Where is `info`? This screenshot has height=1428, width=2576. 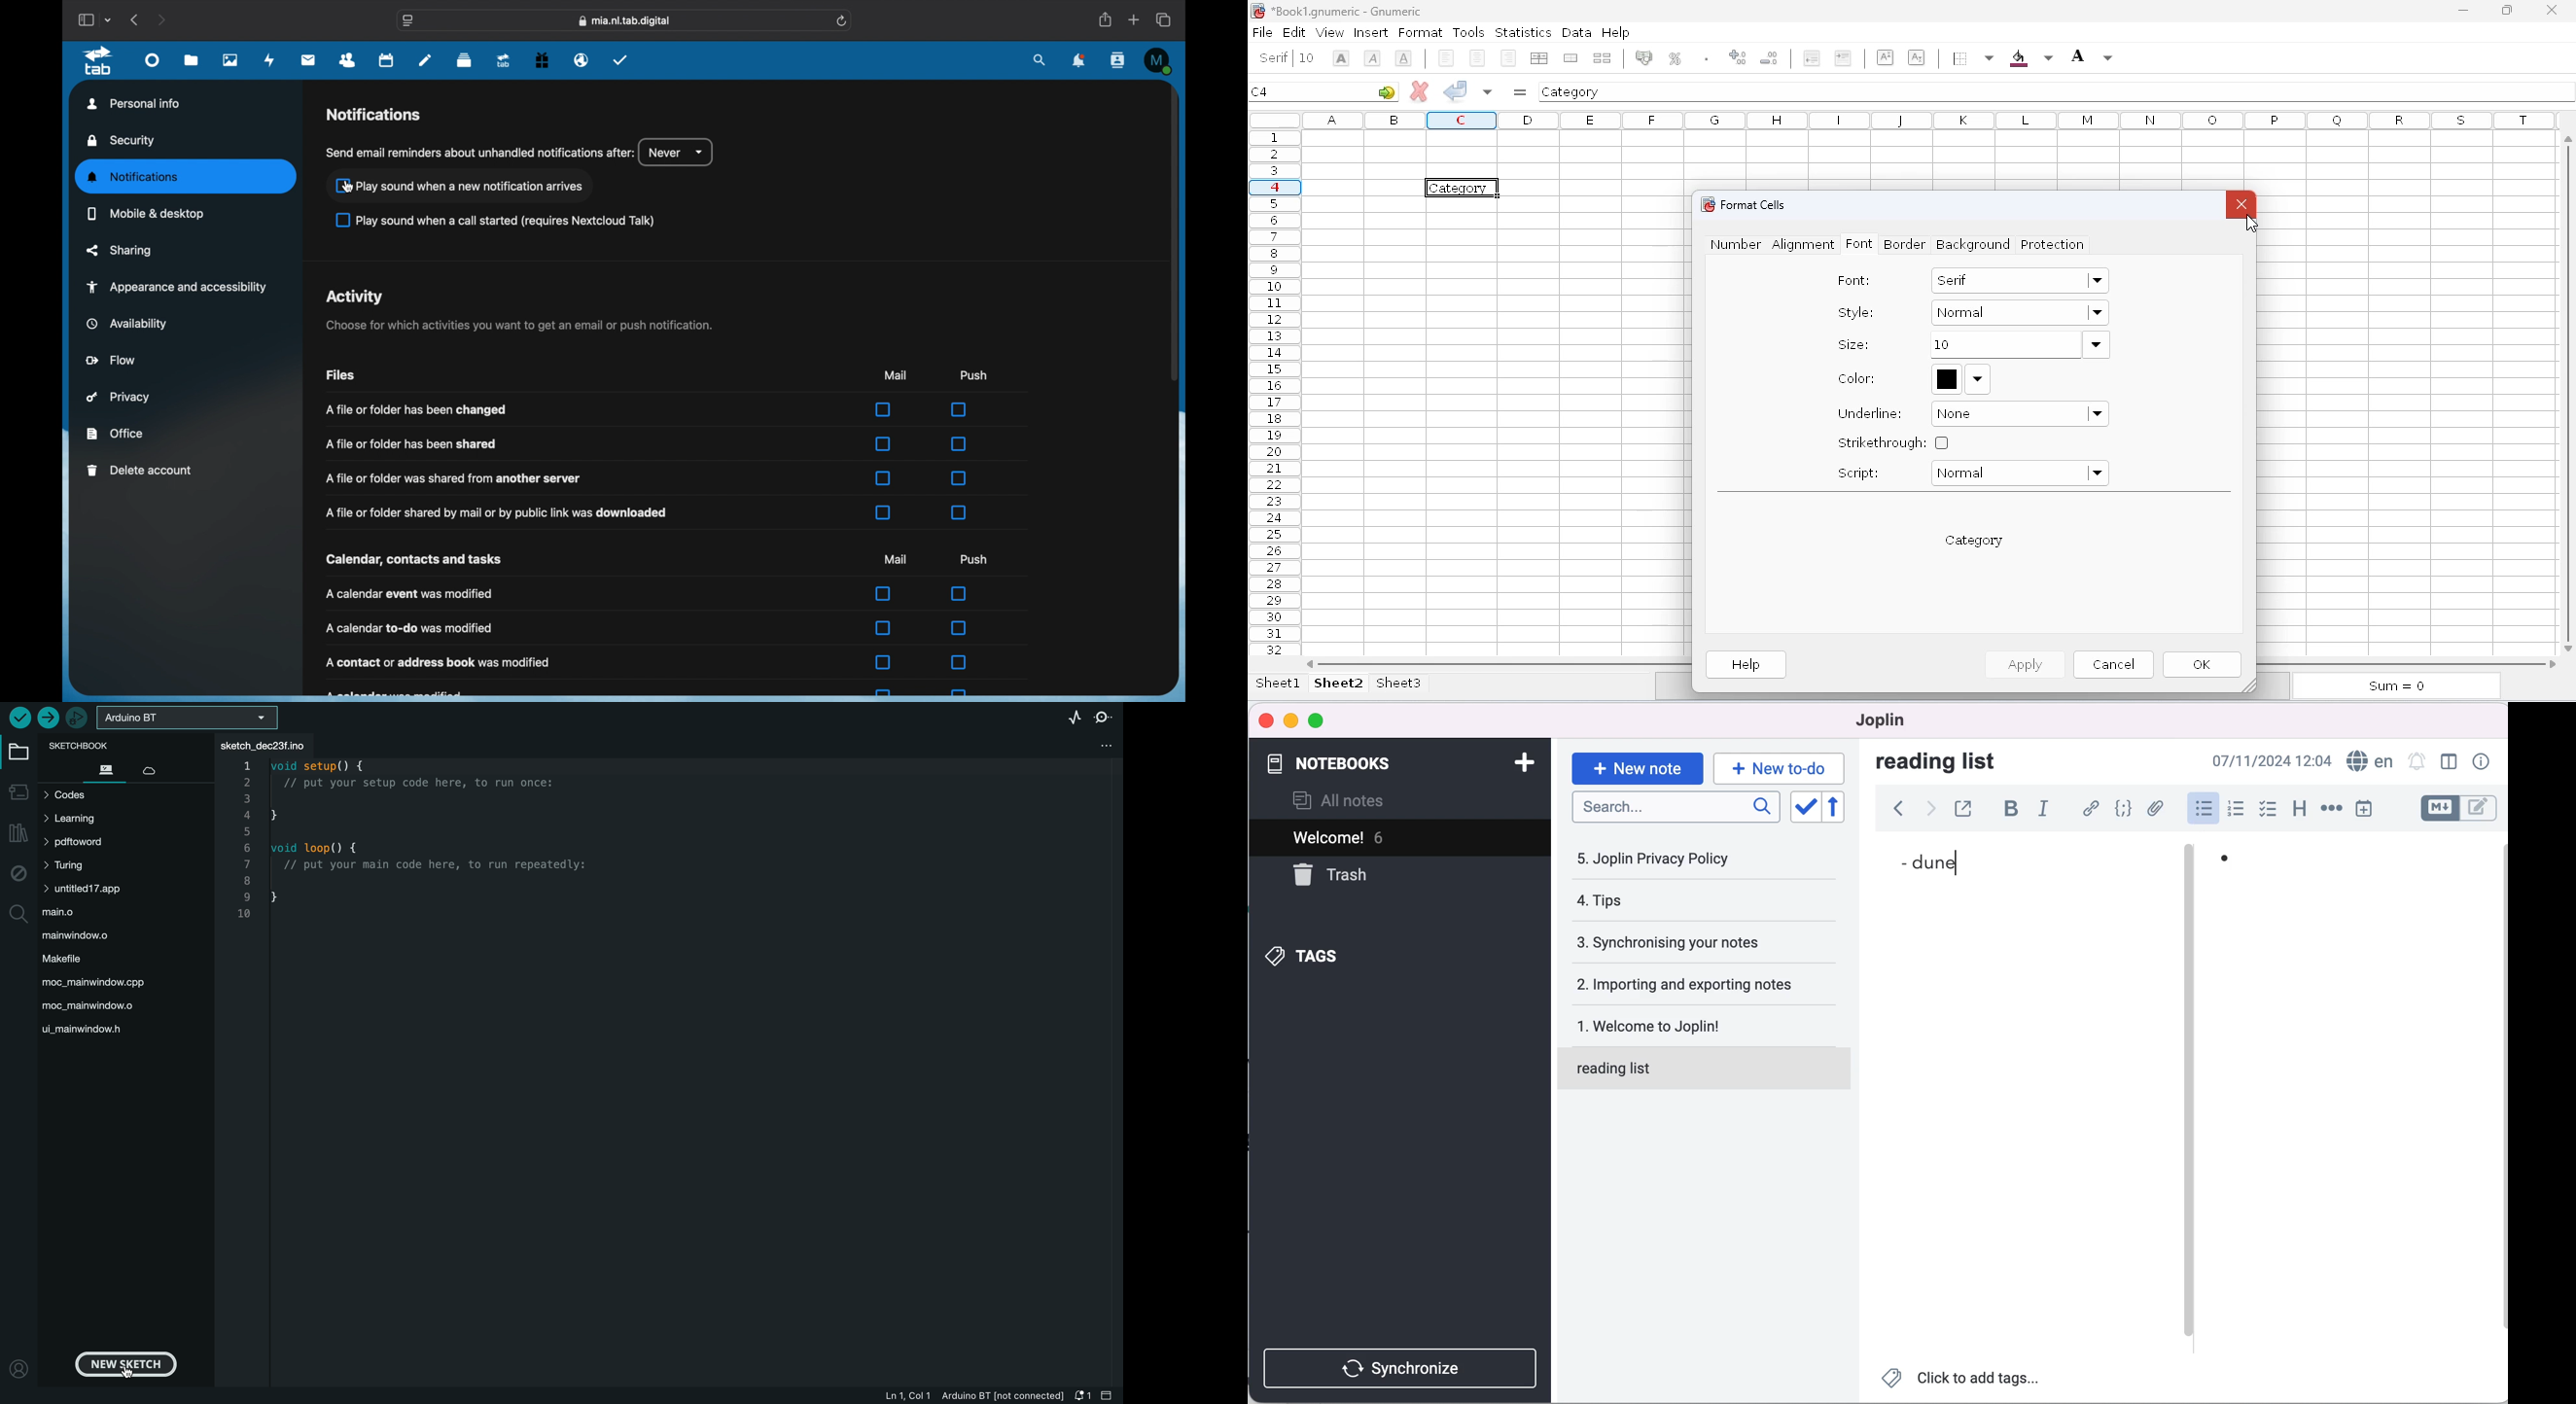 info is located at coordinates (498, 513).